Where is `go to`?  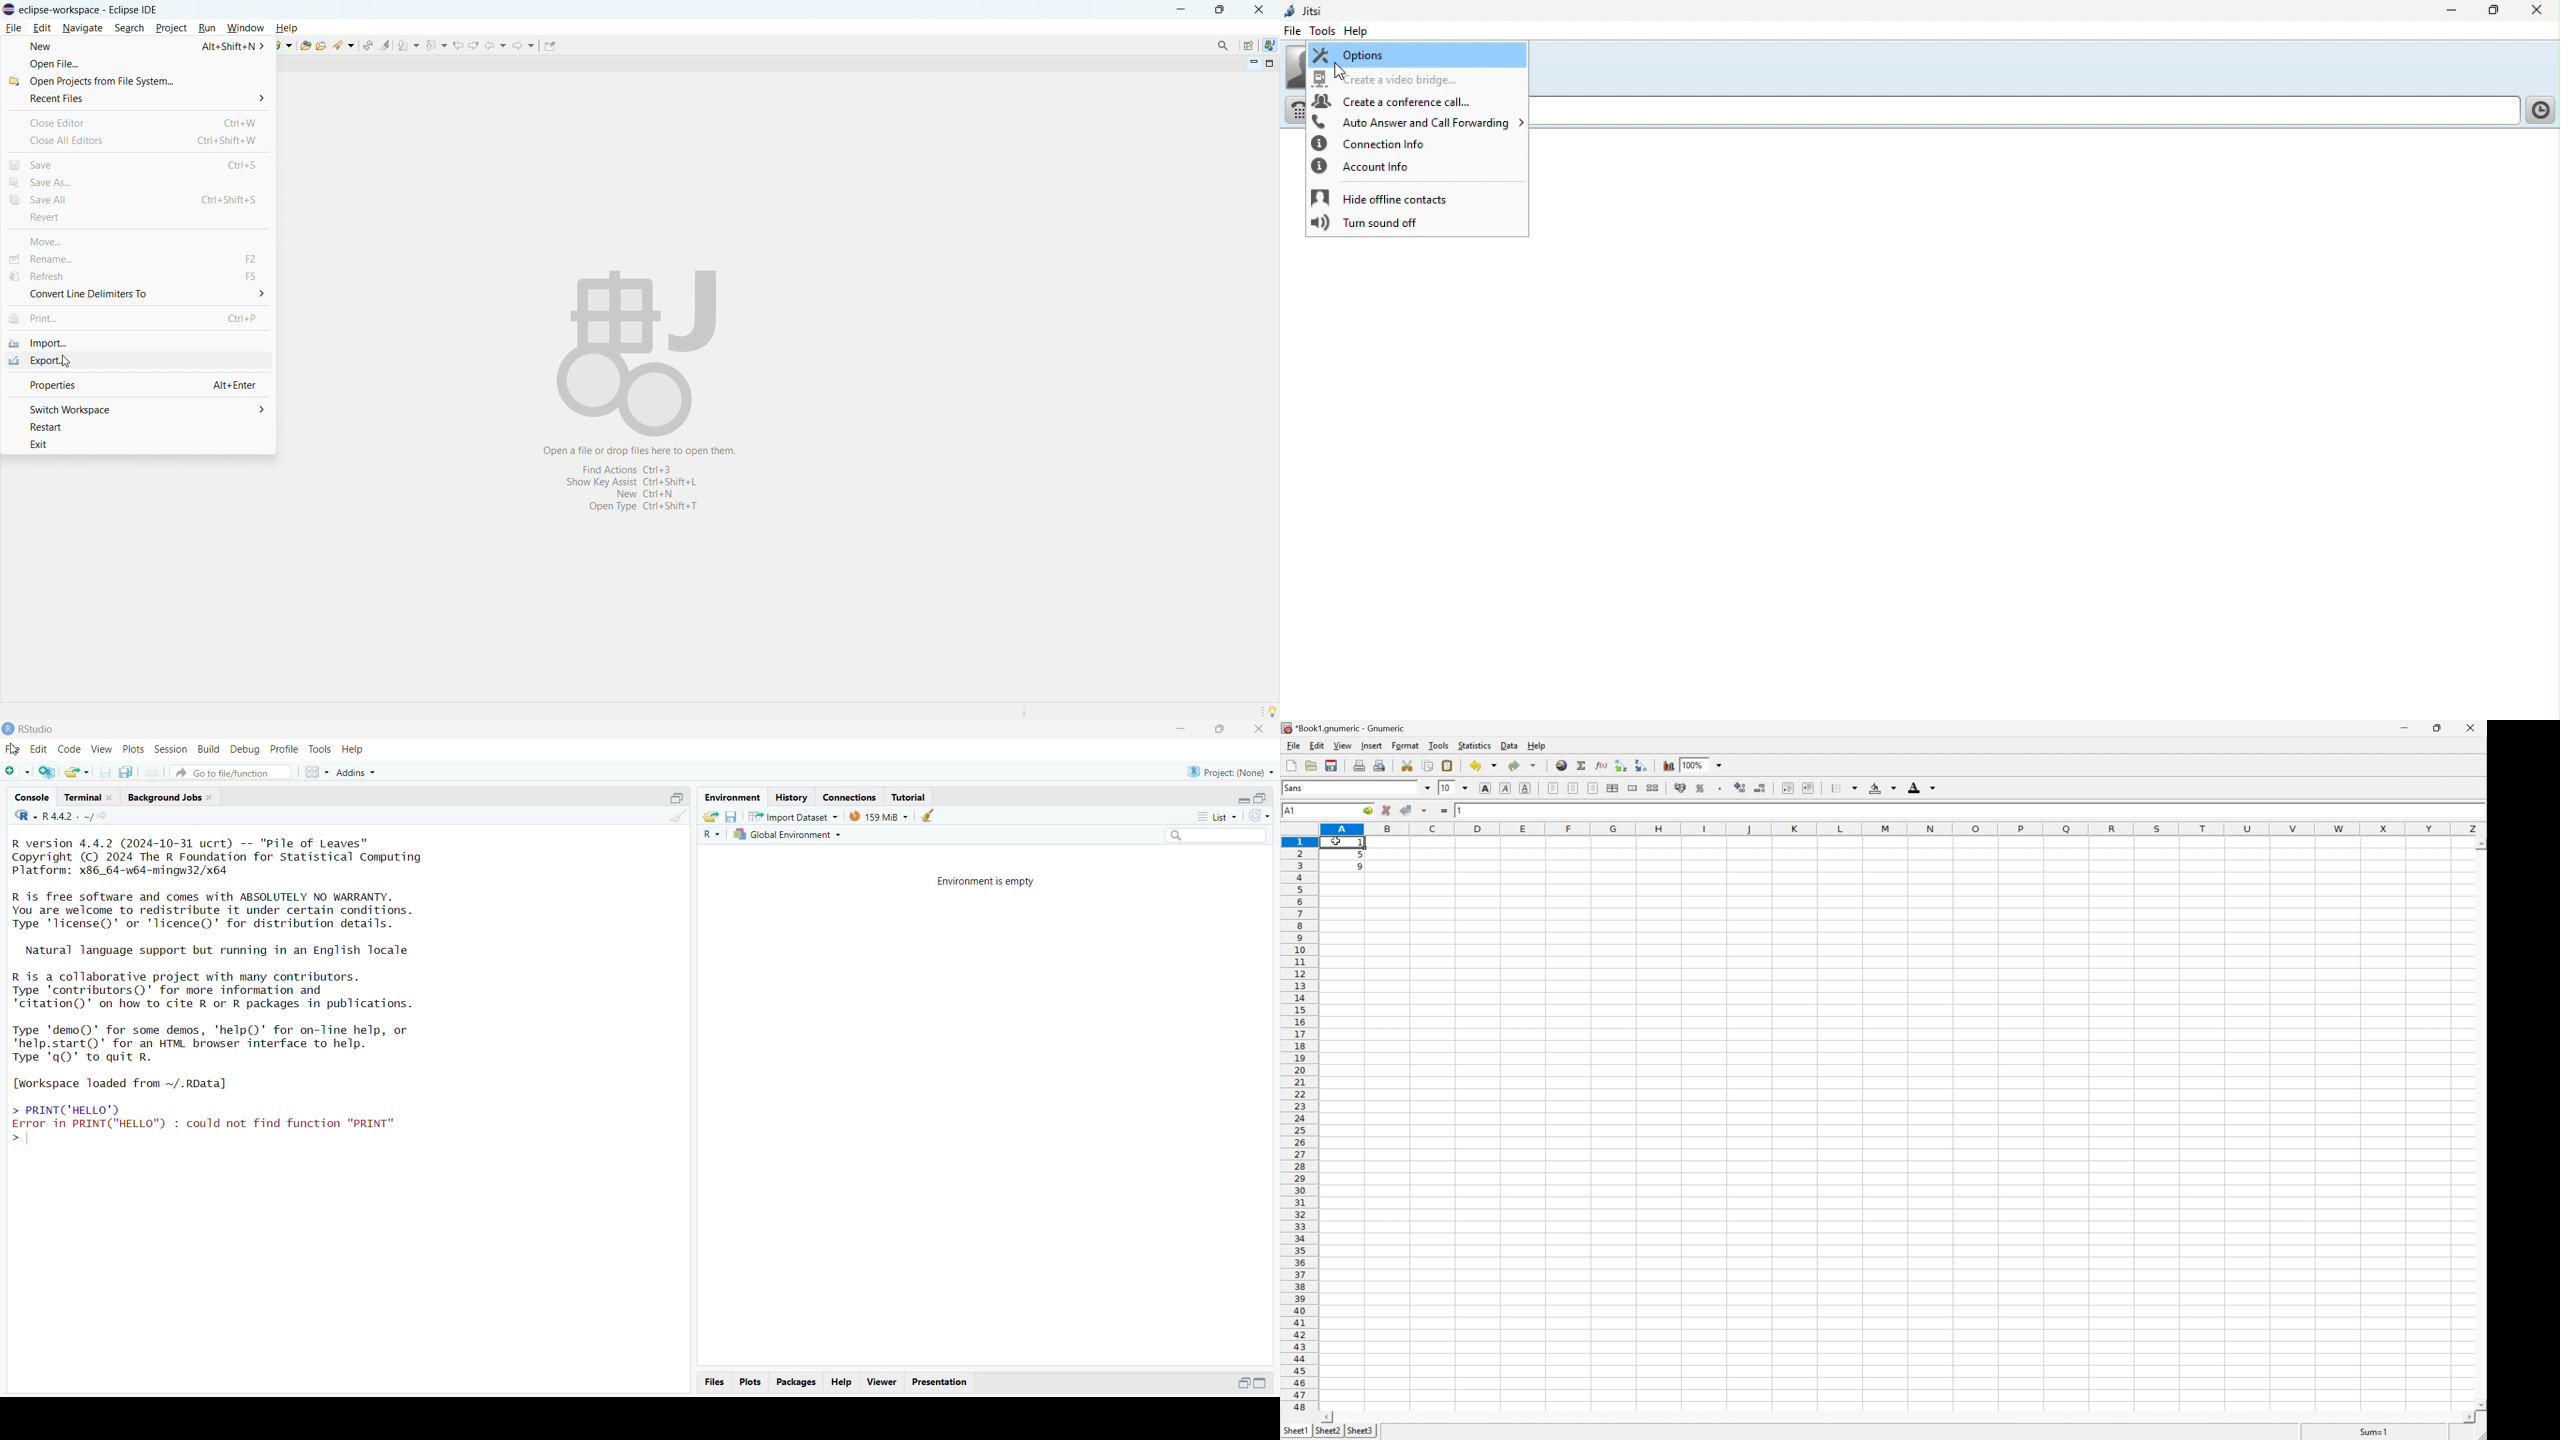 go to is located at coordinates (1368, 811).